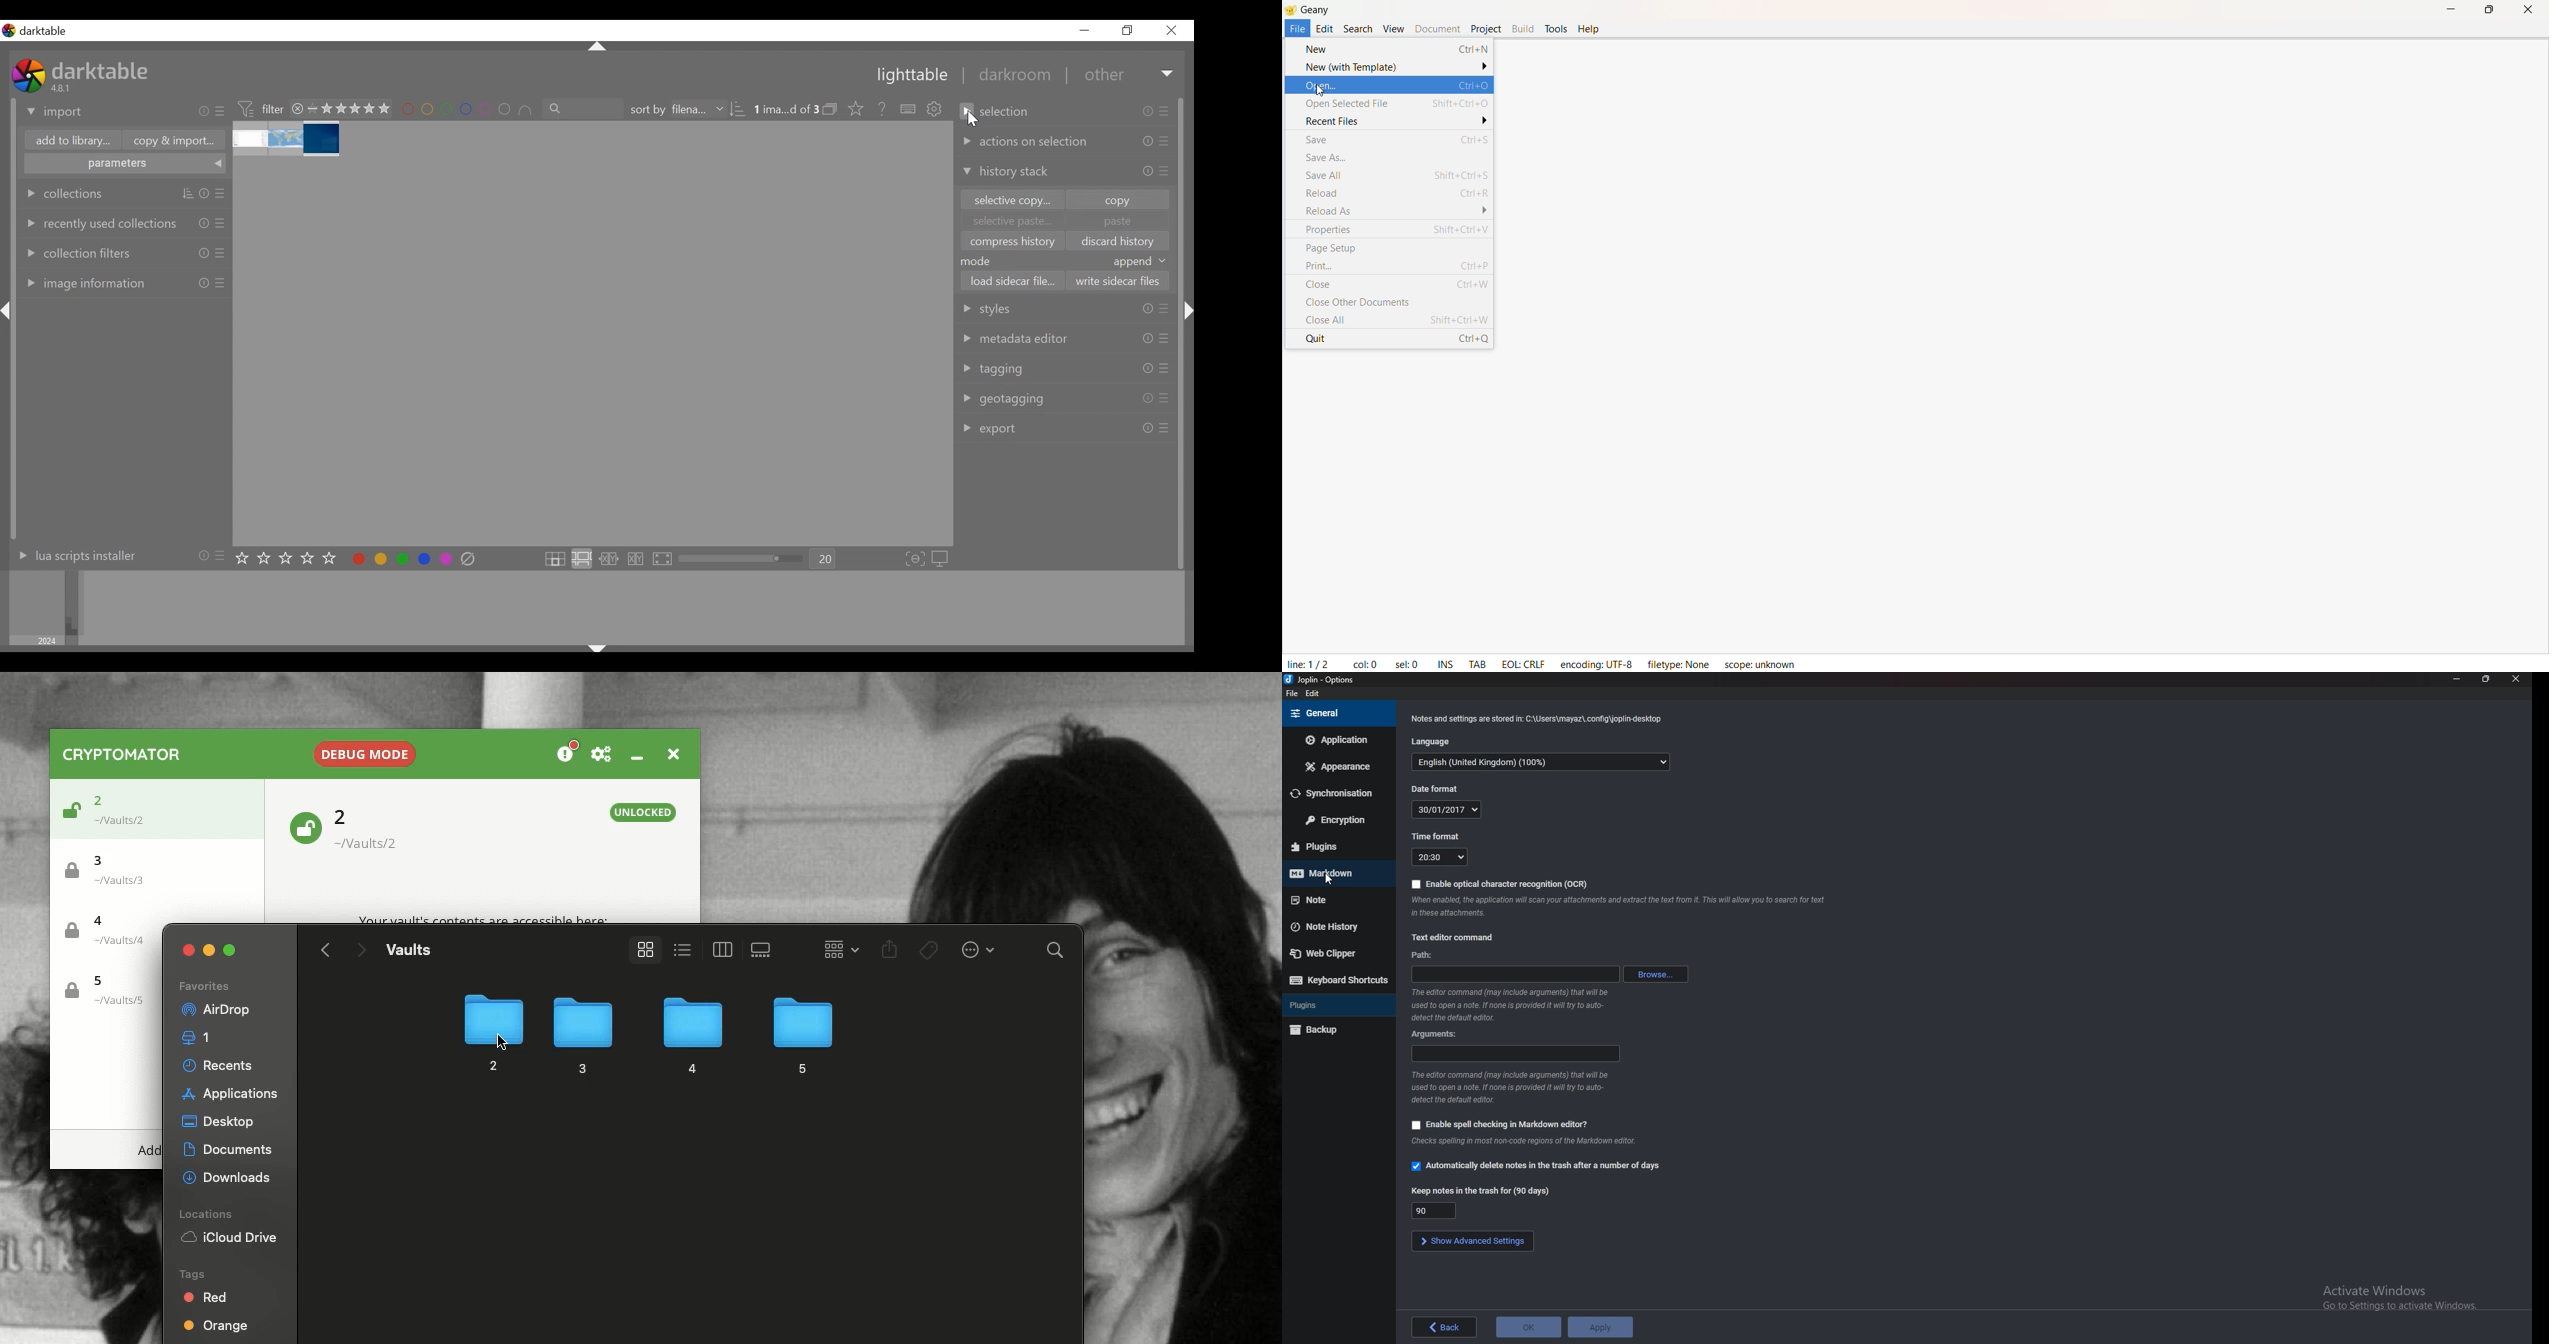 Image resolution: width=2576 pixels, height=1344 pixels. I want to click on View 1, so click(680, 948).